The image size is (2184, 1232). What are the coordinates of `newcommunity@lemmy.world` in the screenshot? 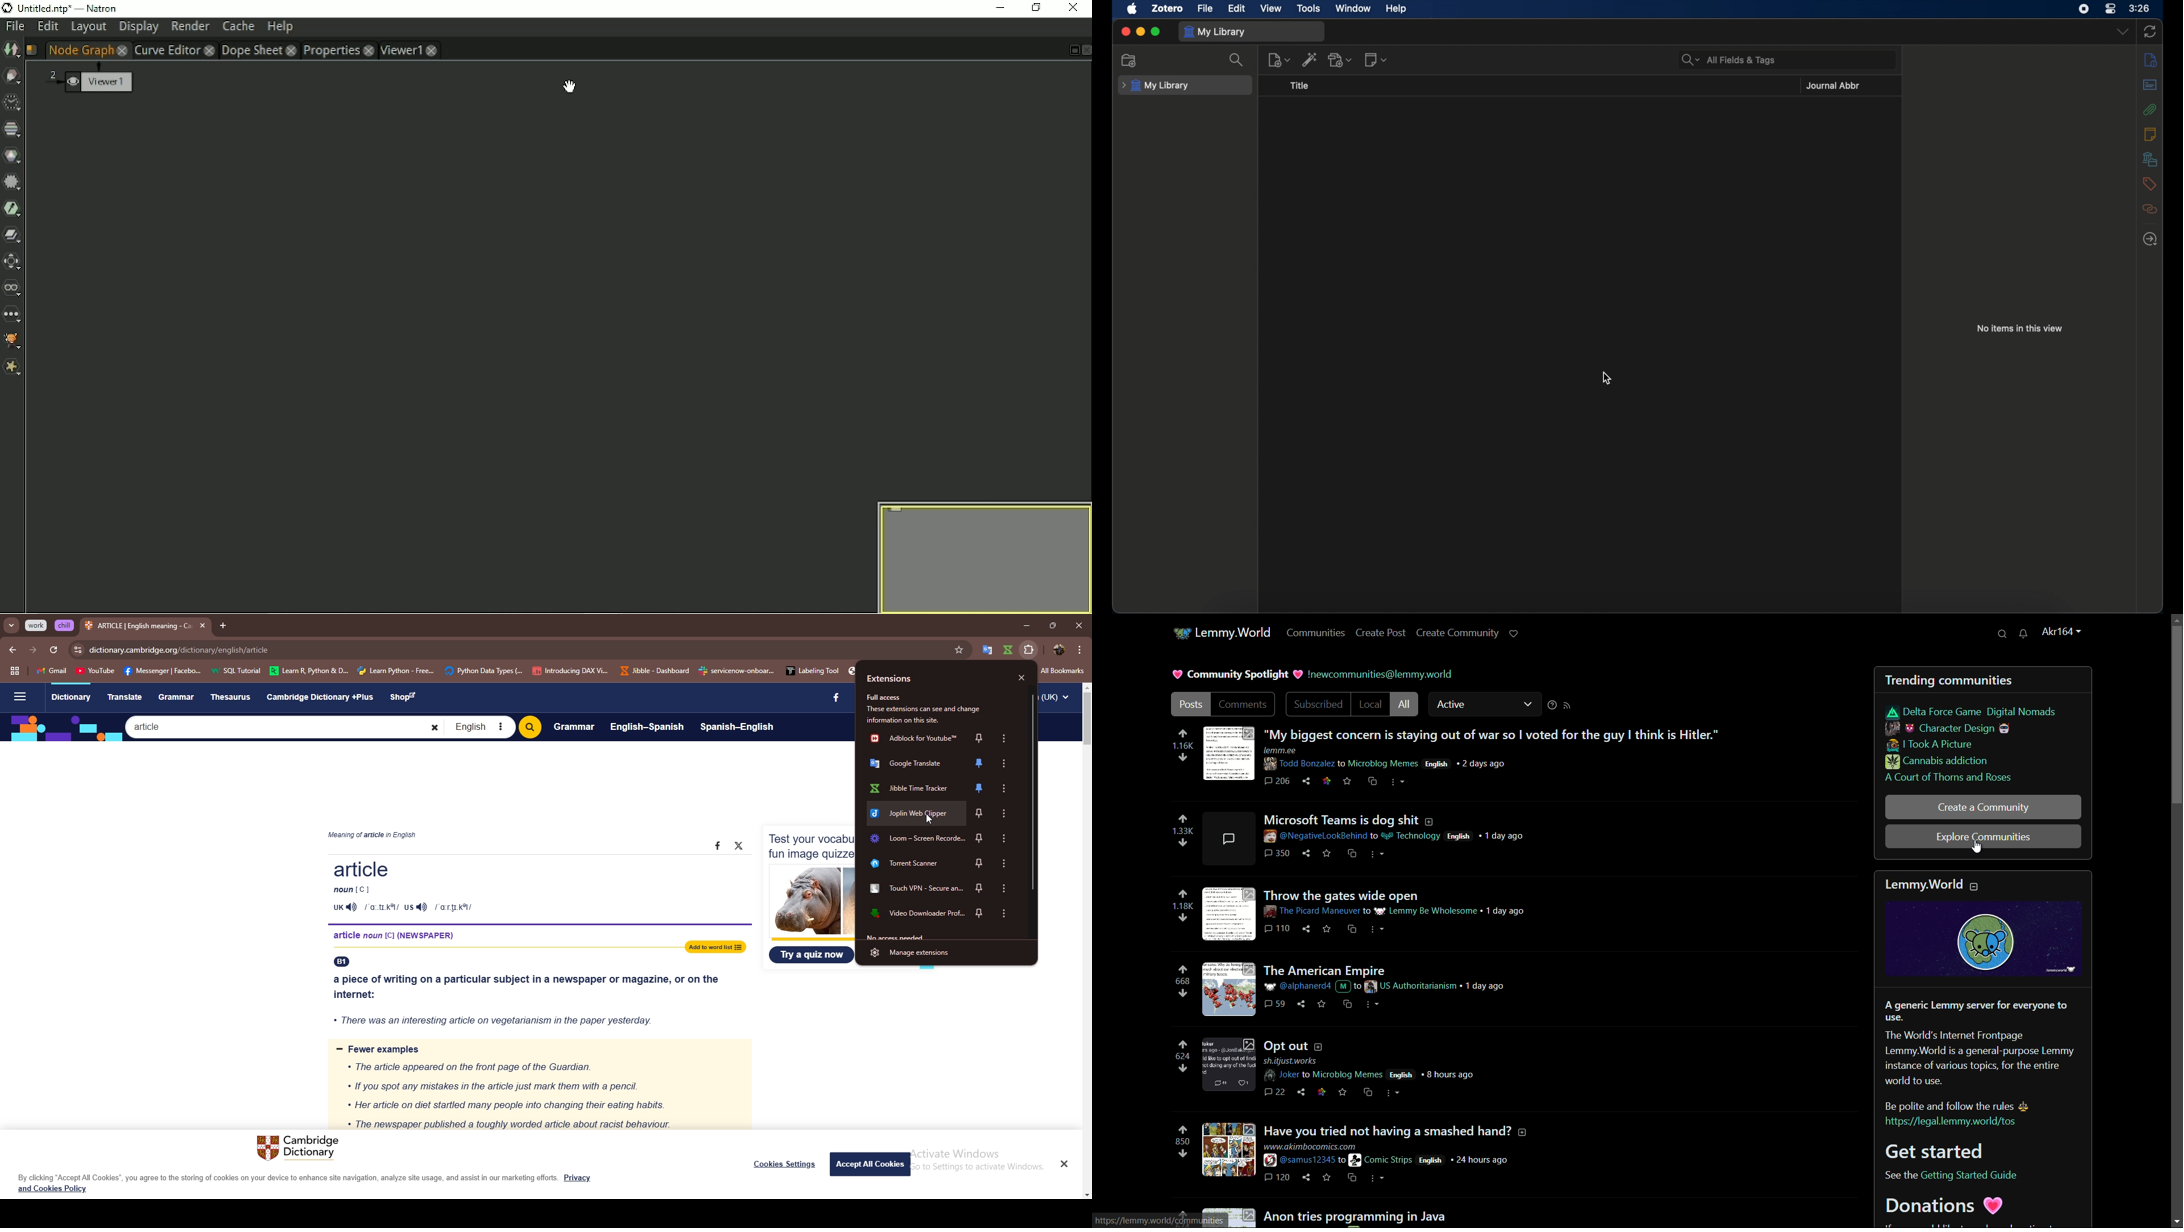 It's located at (1376, 674).